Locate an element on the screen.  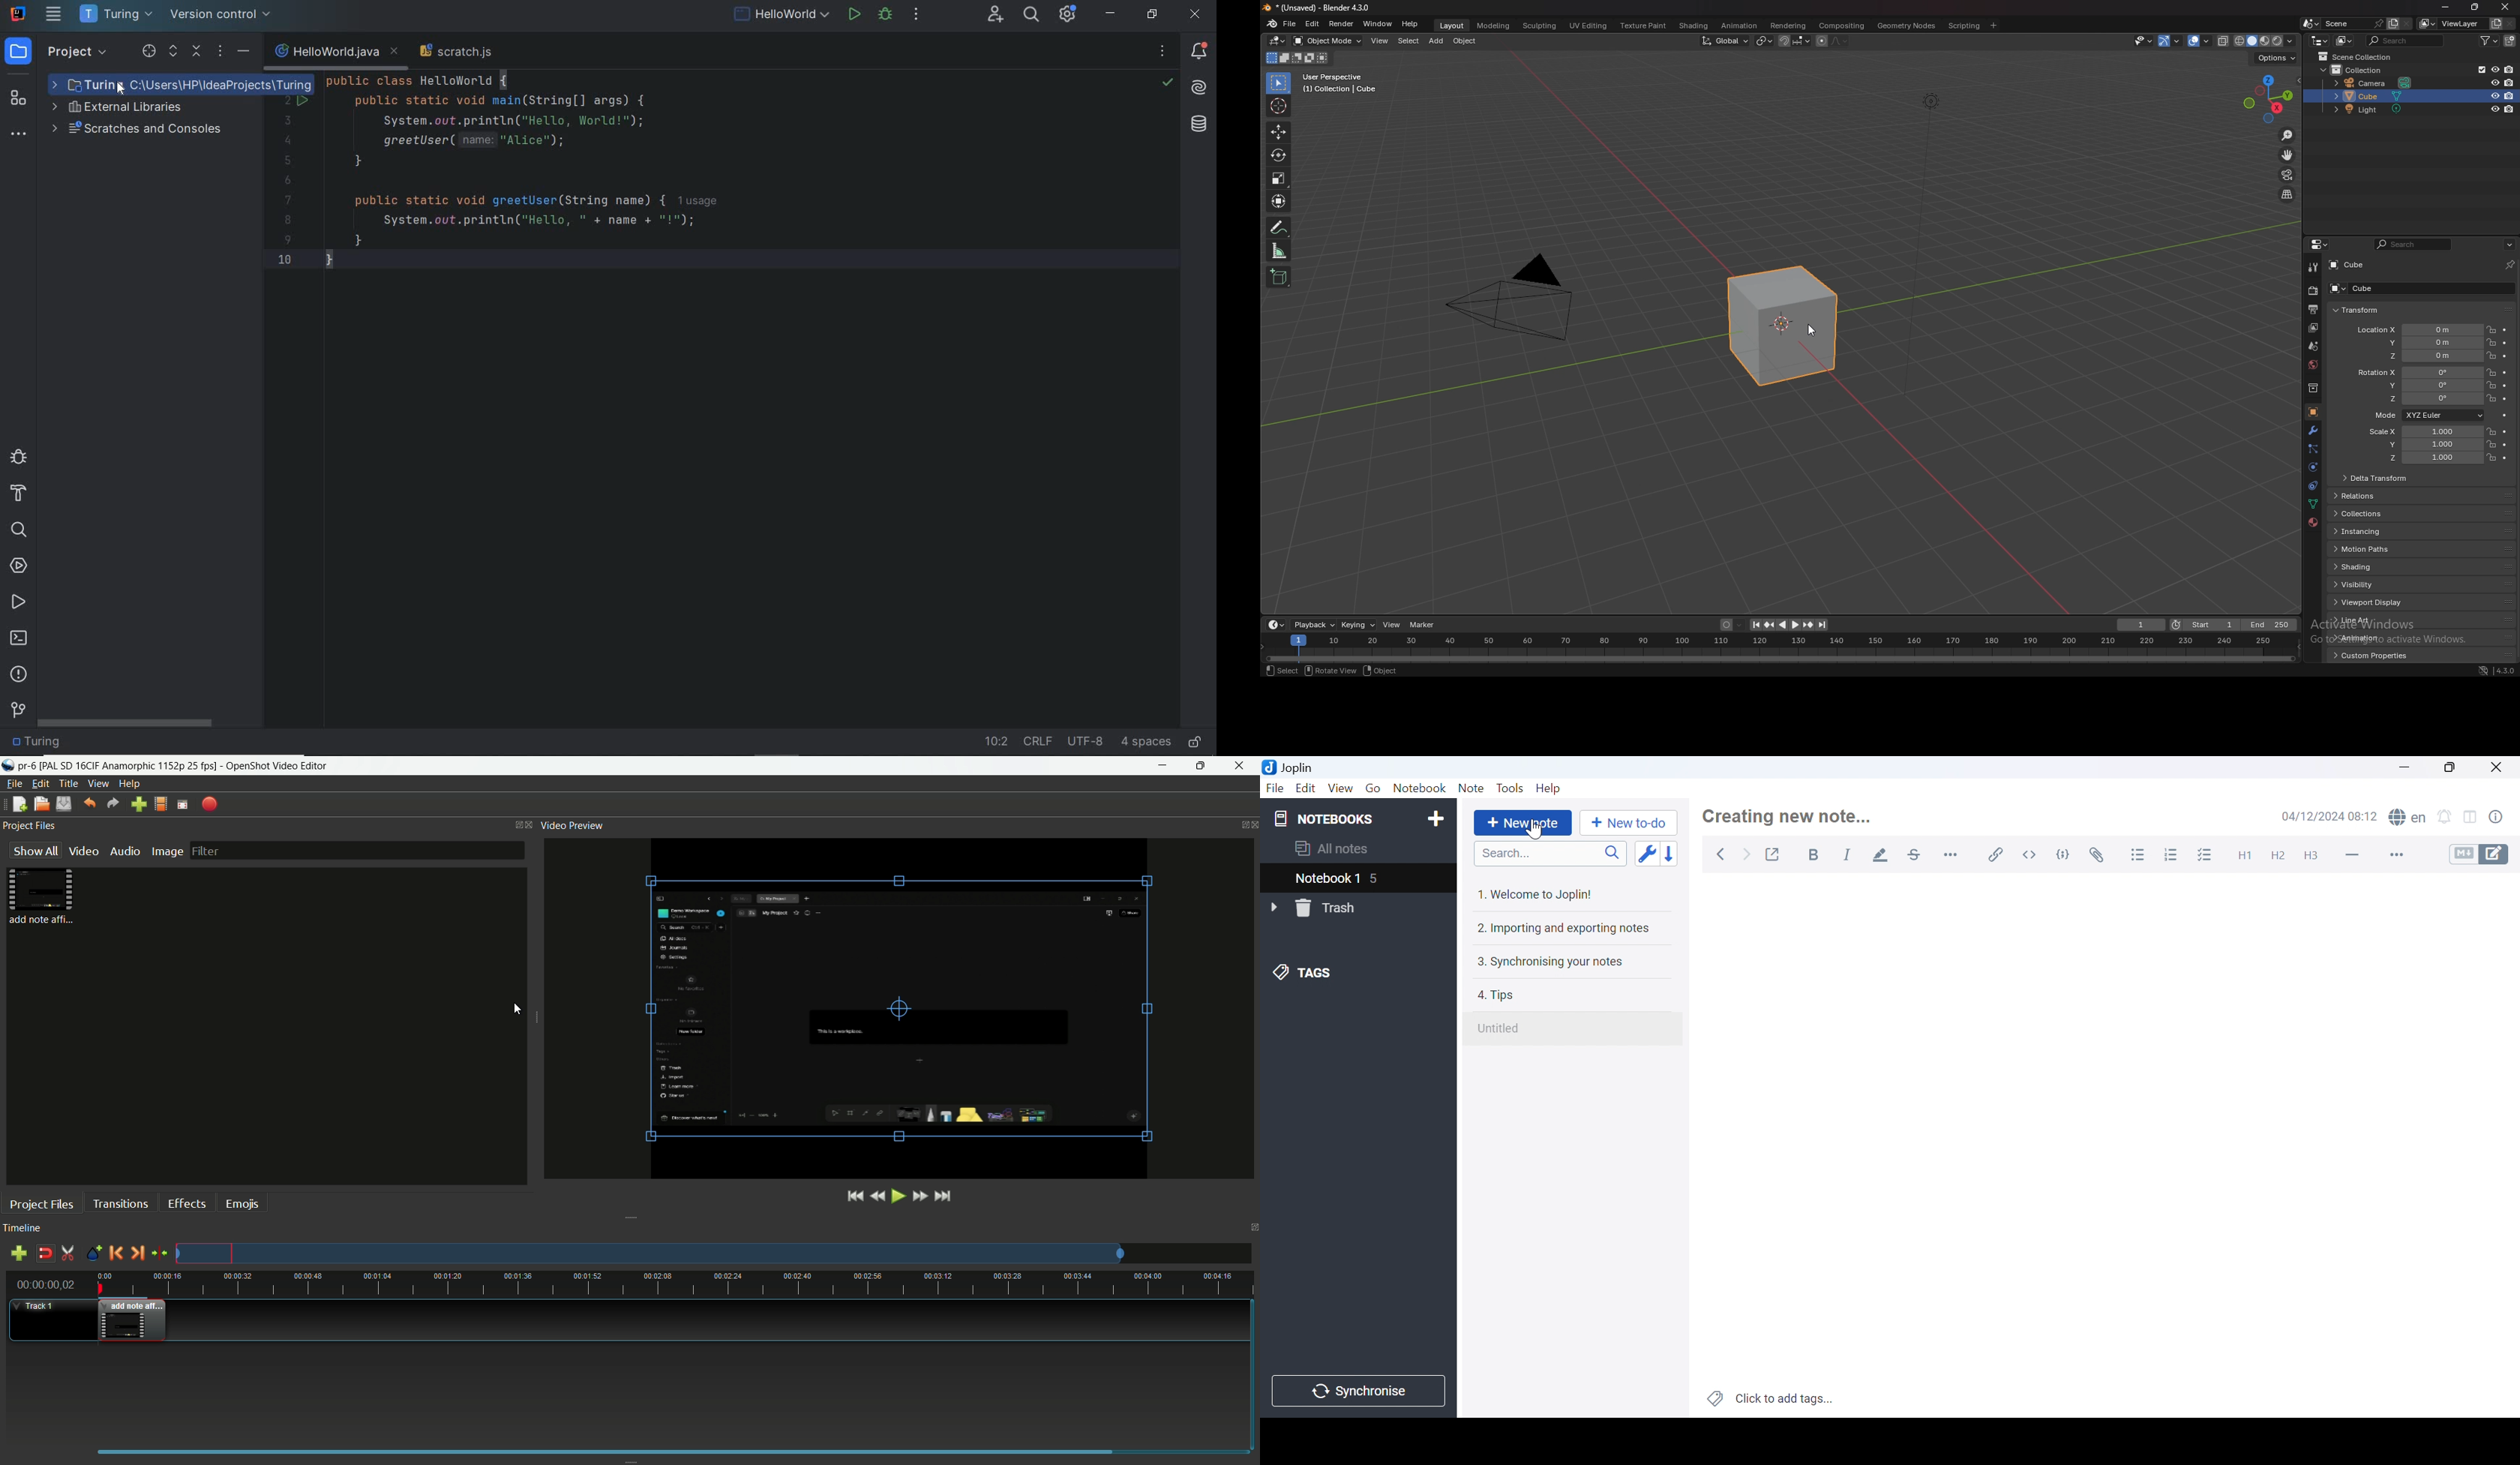
Toggle editor layout is located at coordinates (2474, 817).